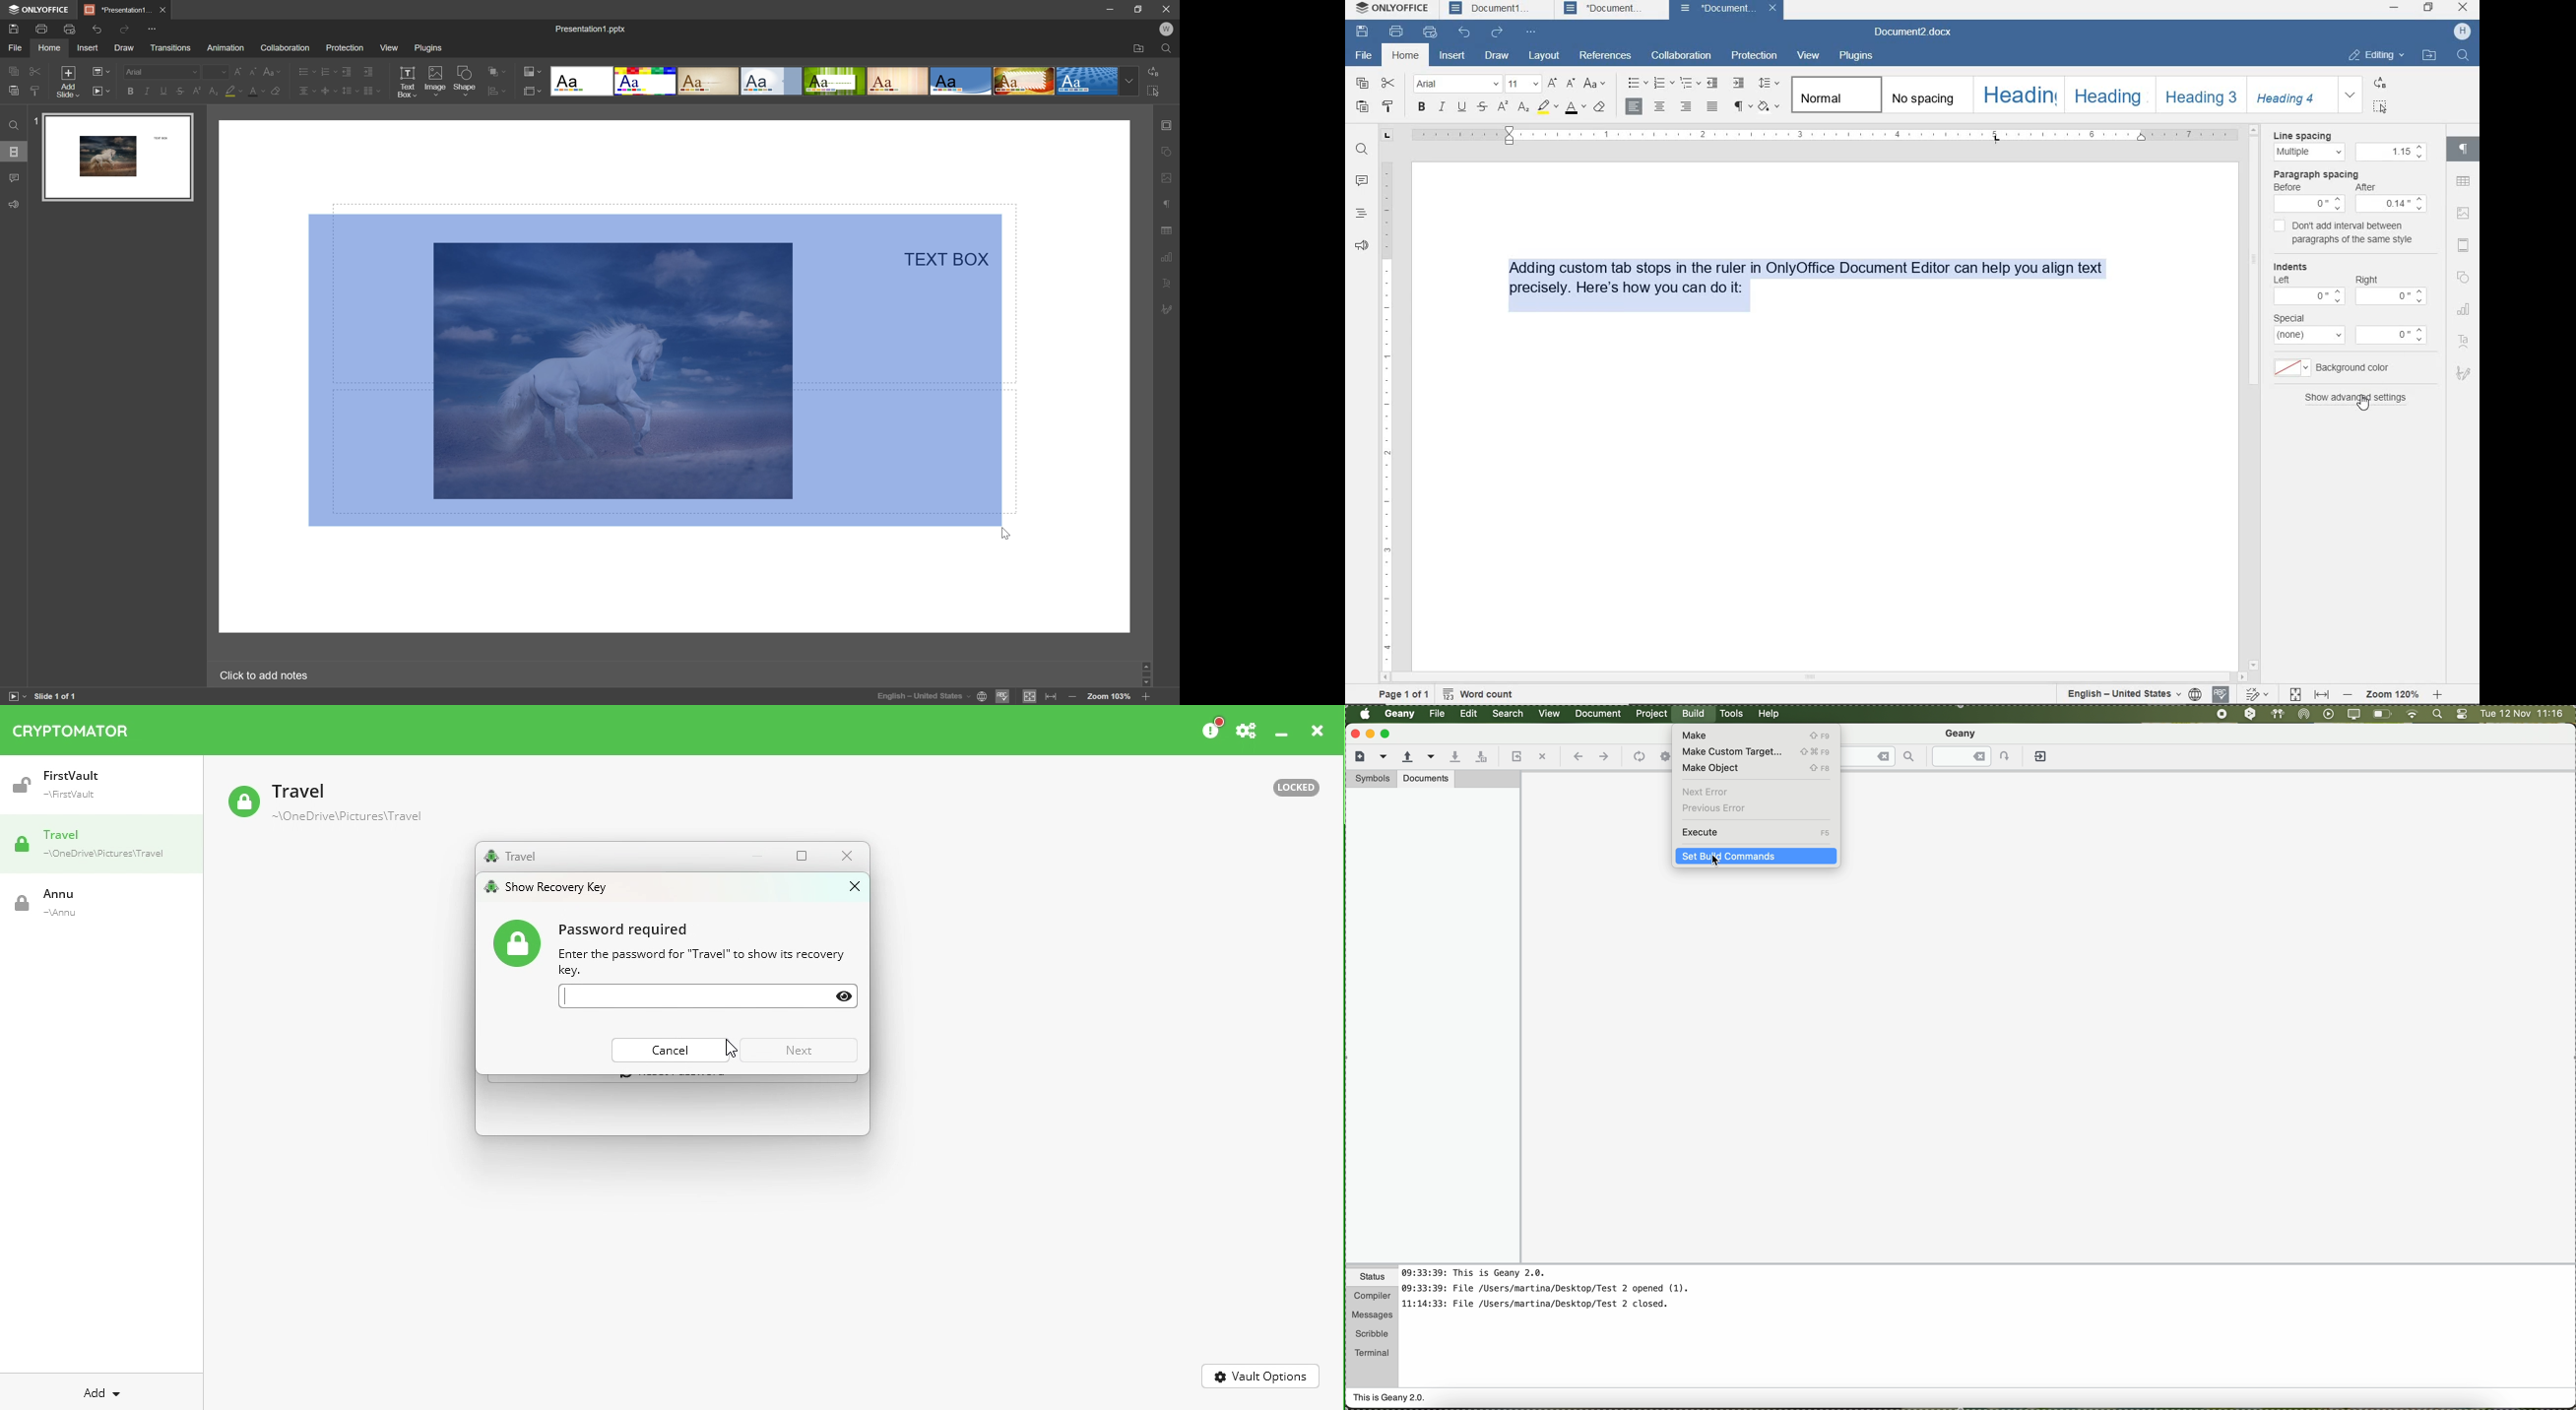 The width and height of the screenshot is (2576, 1428). Describe the element at coordinates (1712, 84) in the screenshot. I see `decrease indent` at that location.